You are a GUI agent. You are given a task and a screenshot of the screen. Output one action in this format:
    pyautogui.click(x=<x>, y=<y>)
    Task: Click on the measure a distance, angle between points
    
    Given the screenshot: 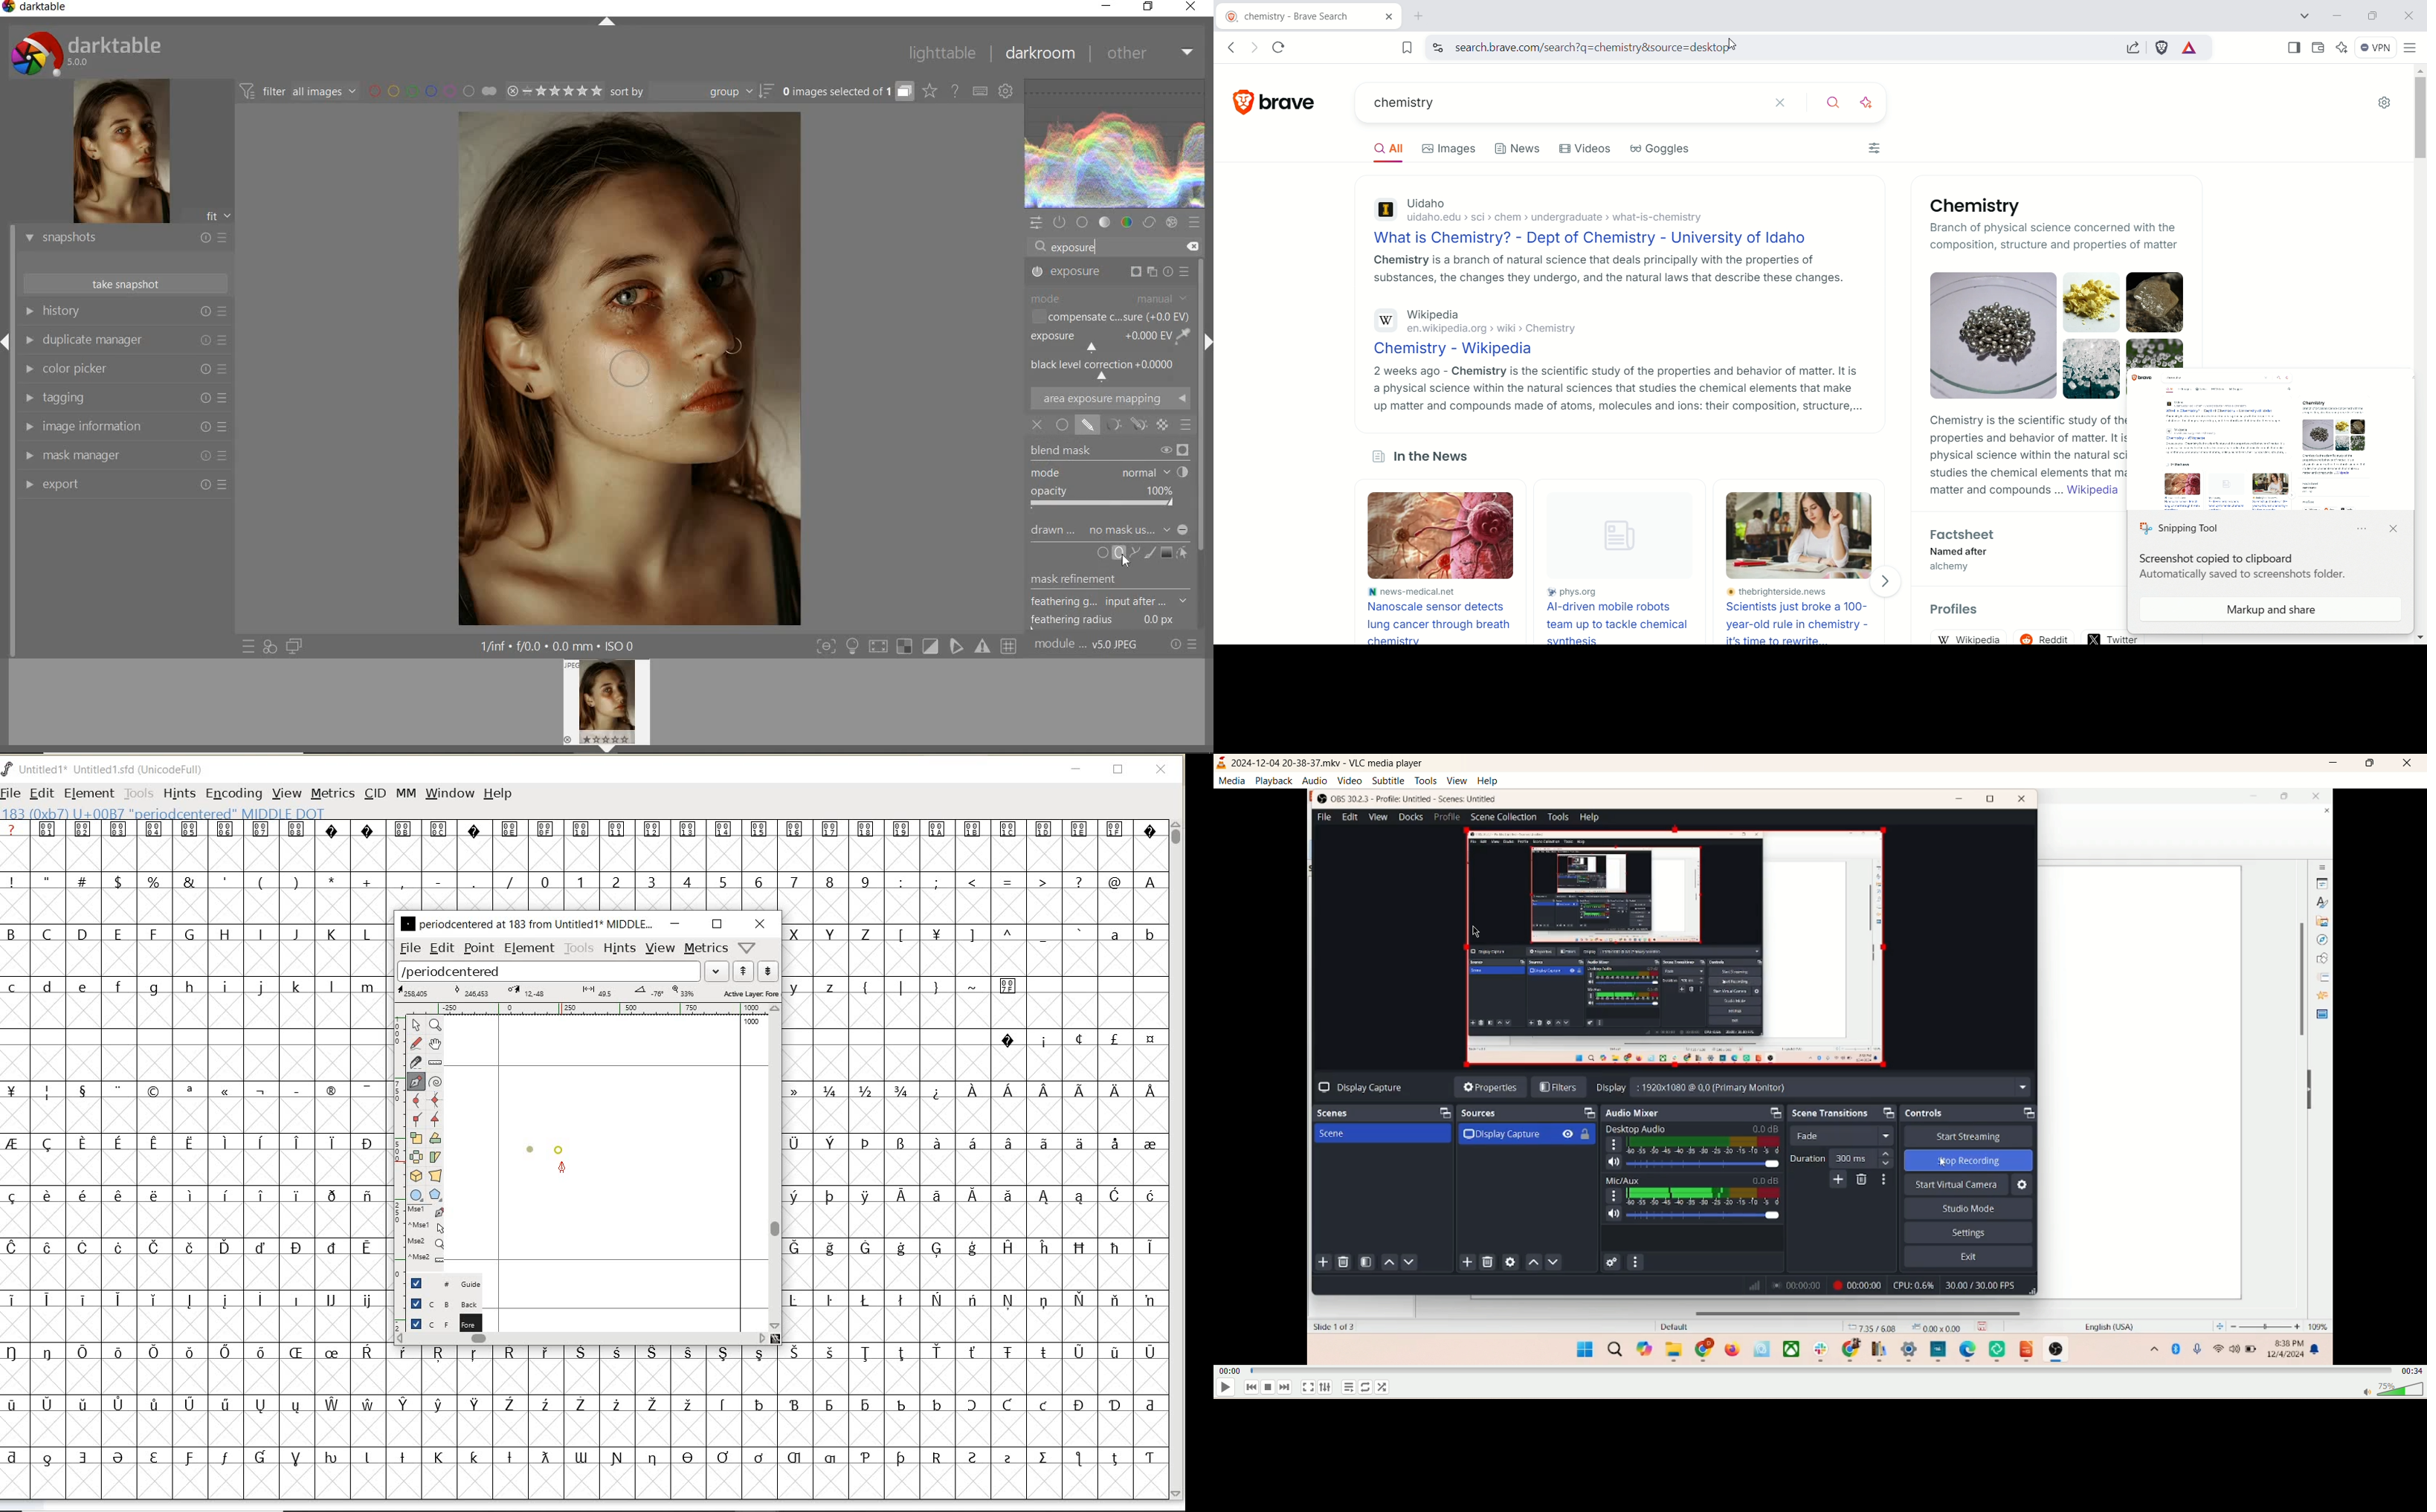 What is the action you would take?
    pyautogui.click(x=435, y=1062)
    